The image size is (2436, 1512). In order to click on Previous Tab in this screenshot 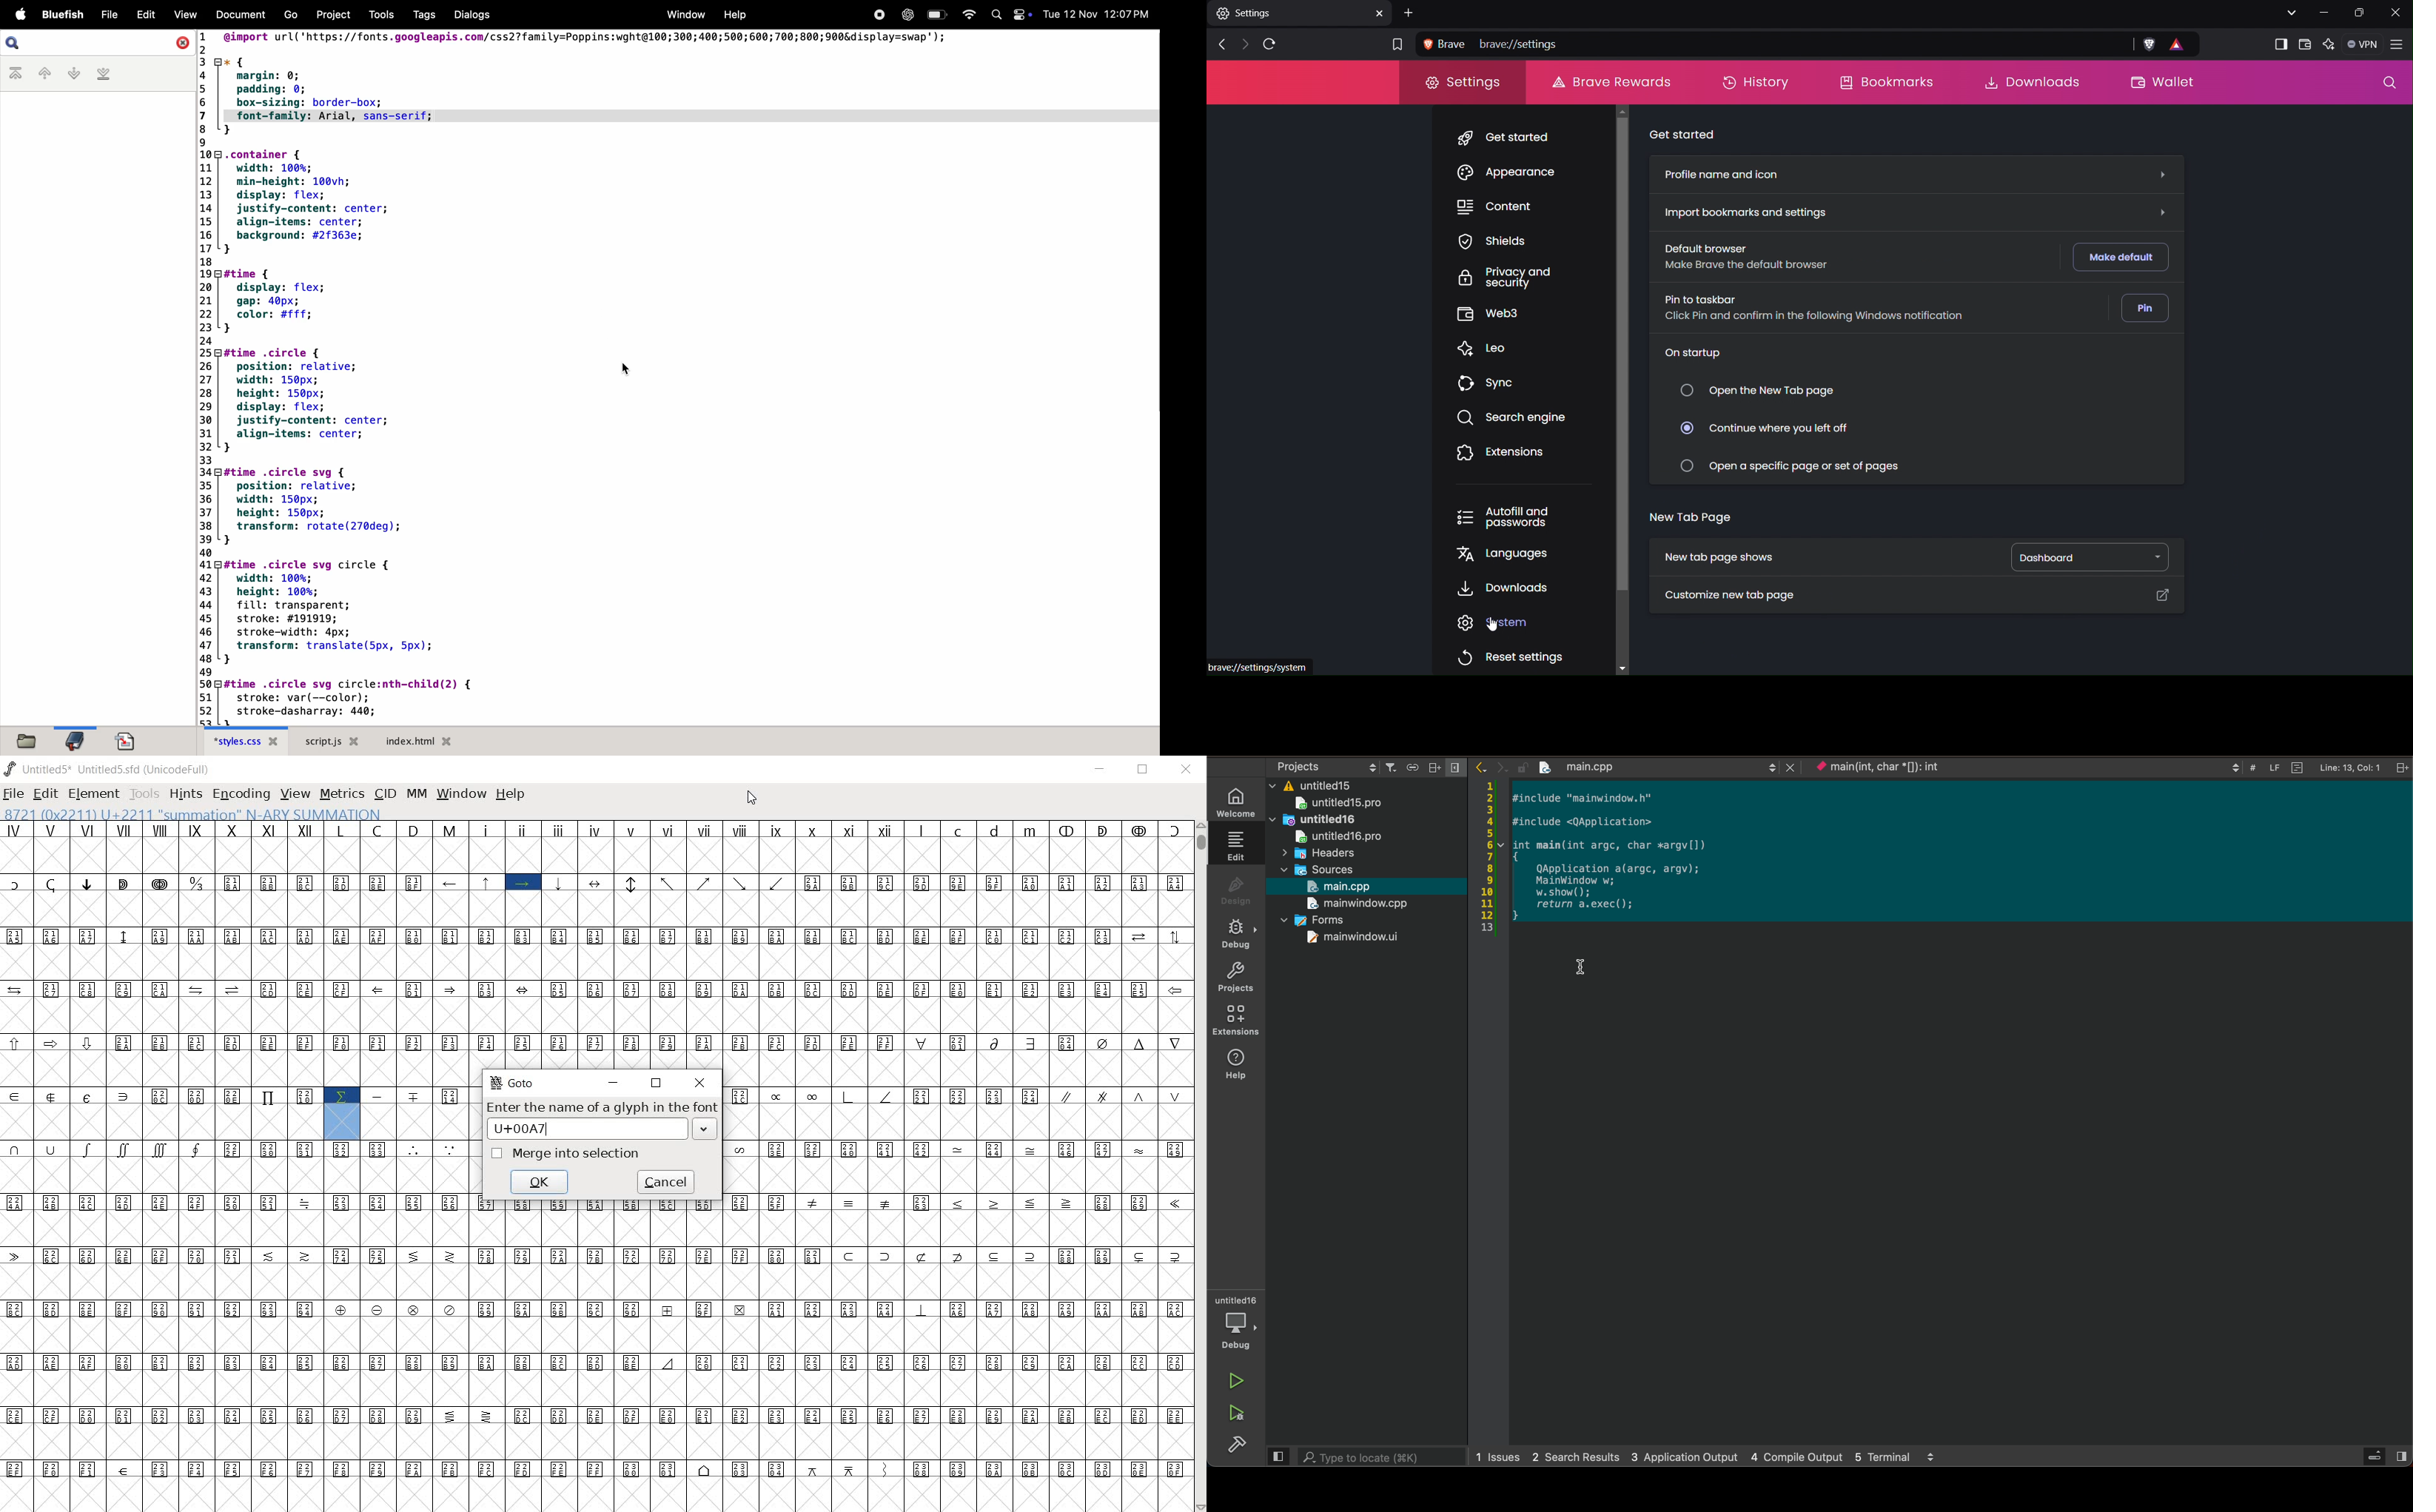, I will do `click(1218, 45)`.